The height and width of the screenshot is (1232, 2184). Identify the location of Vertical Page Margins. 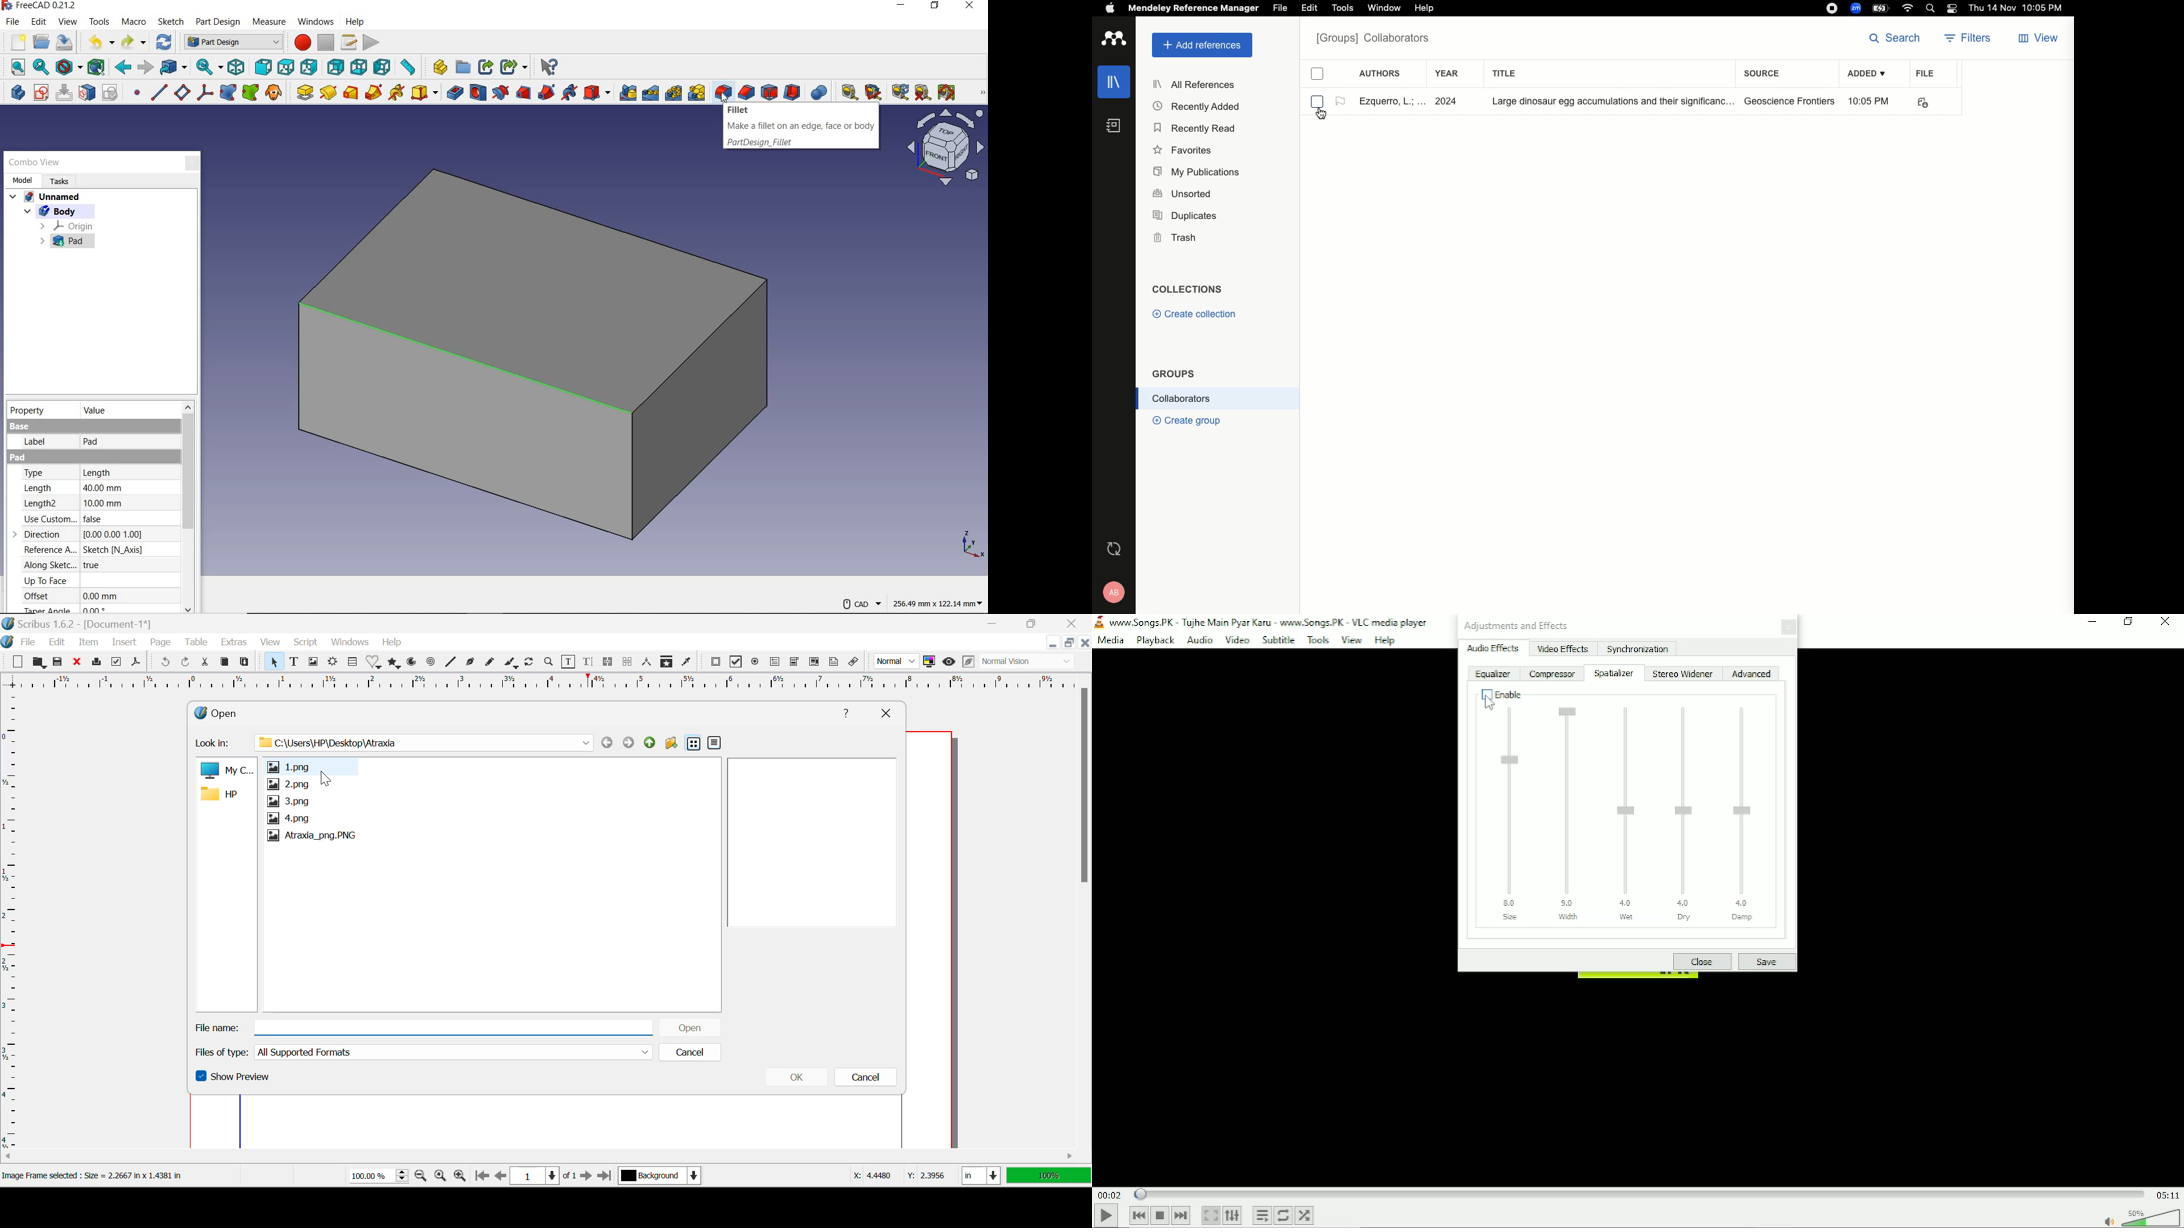
(536, 684).